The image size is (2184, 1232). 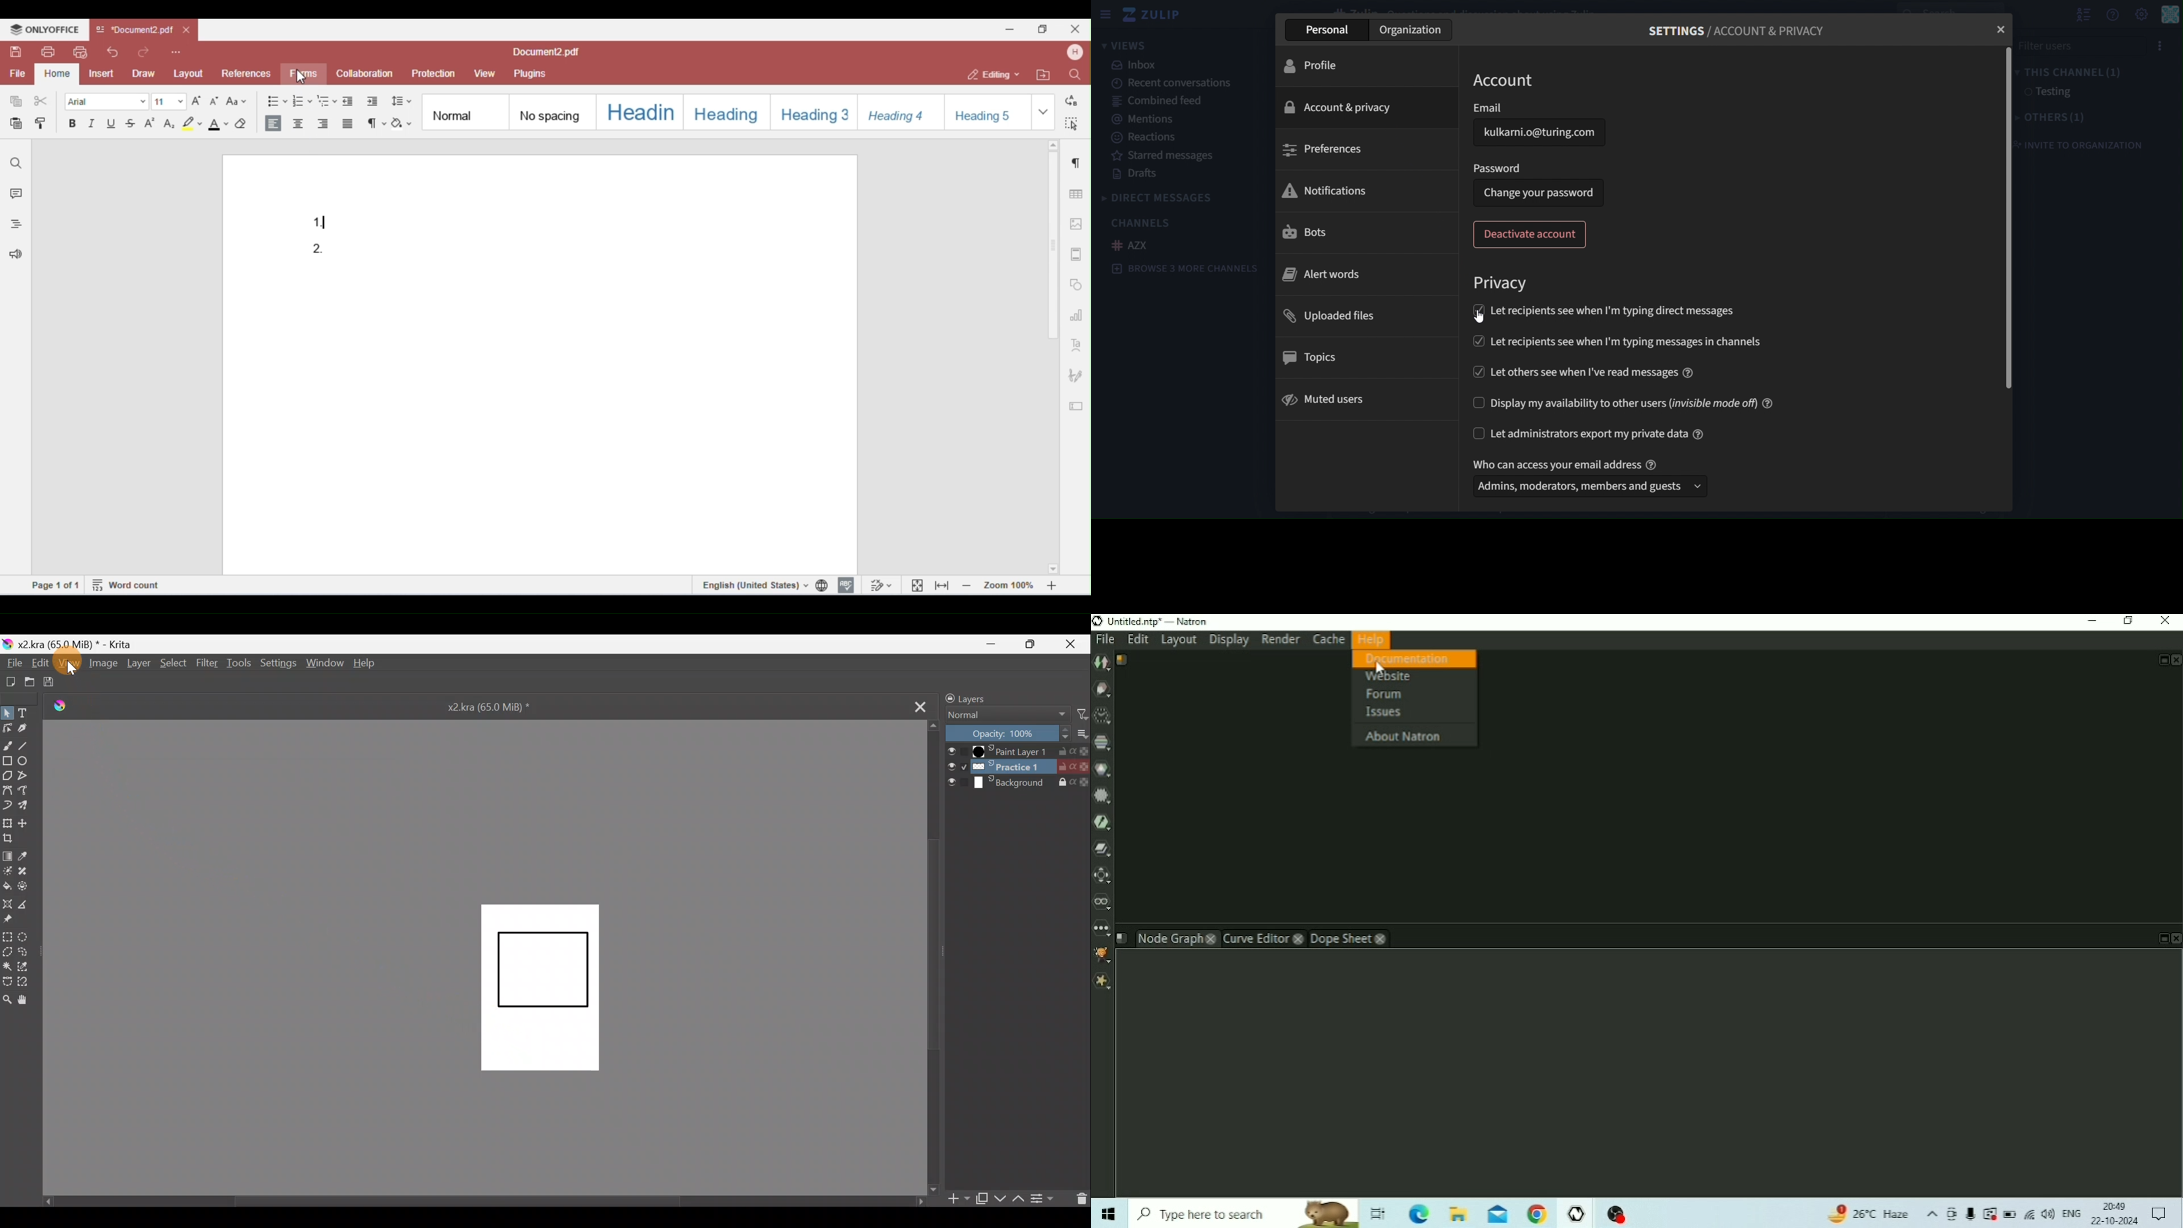 What do you see at coordinates (26, 775) in the screenshot?
I see `Polyline tool` at bounding box center [26, 775].